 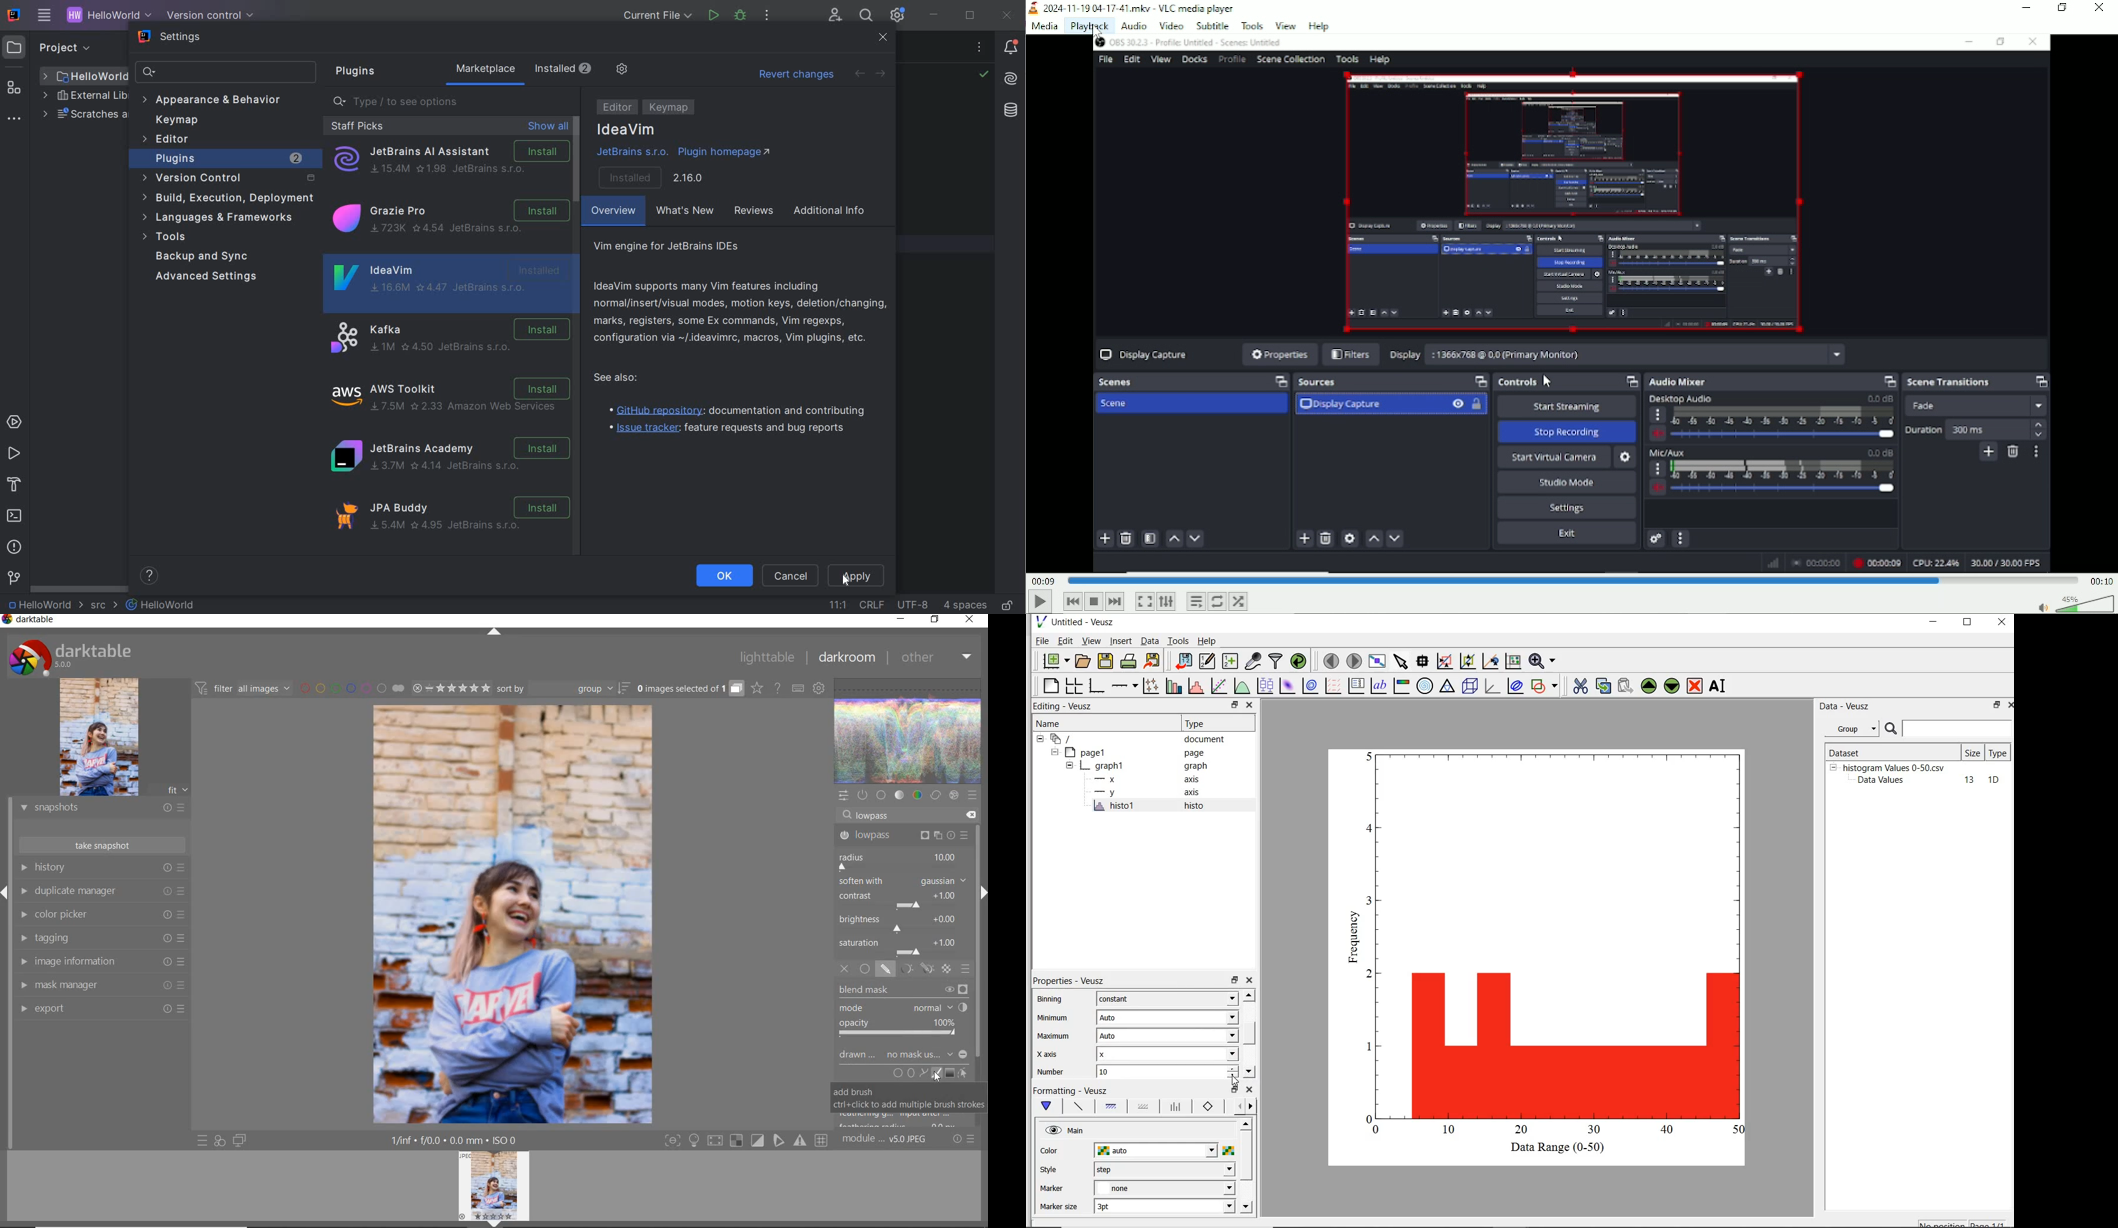 What do you see at coordinates (1008, 15) in the screenshot?
I see `CLOSE` at bounding box center [1008, 15].